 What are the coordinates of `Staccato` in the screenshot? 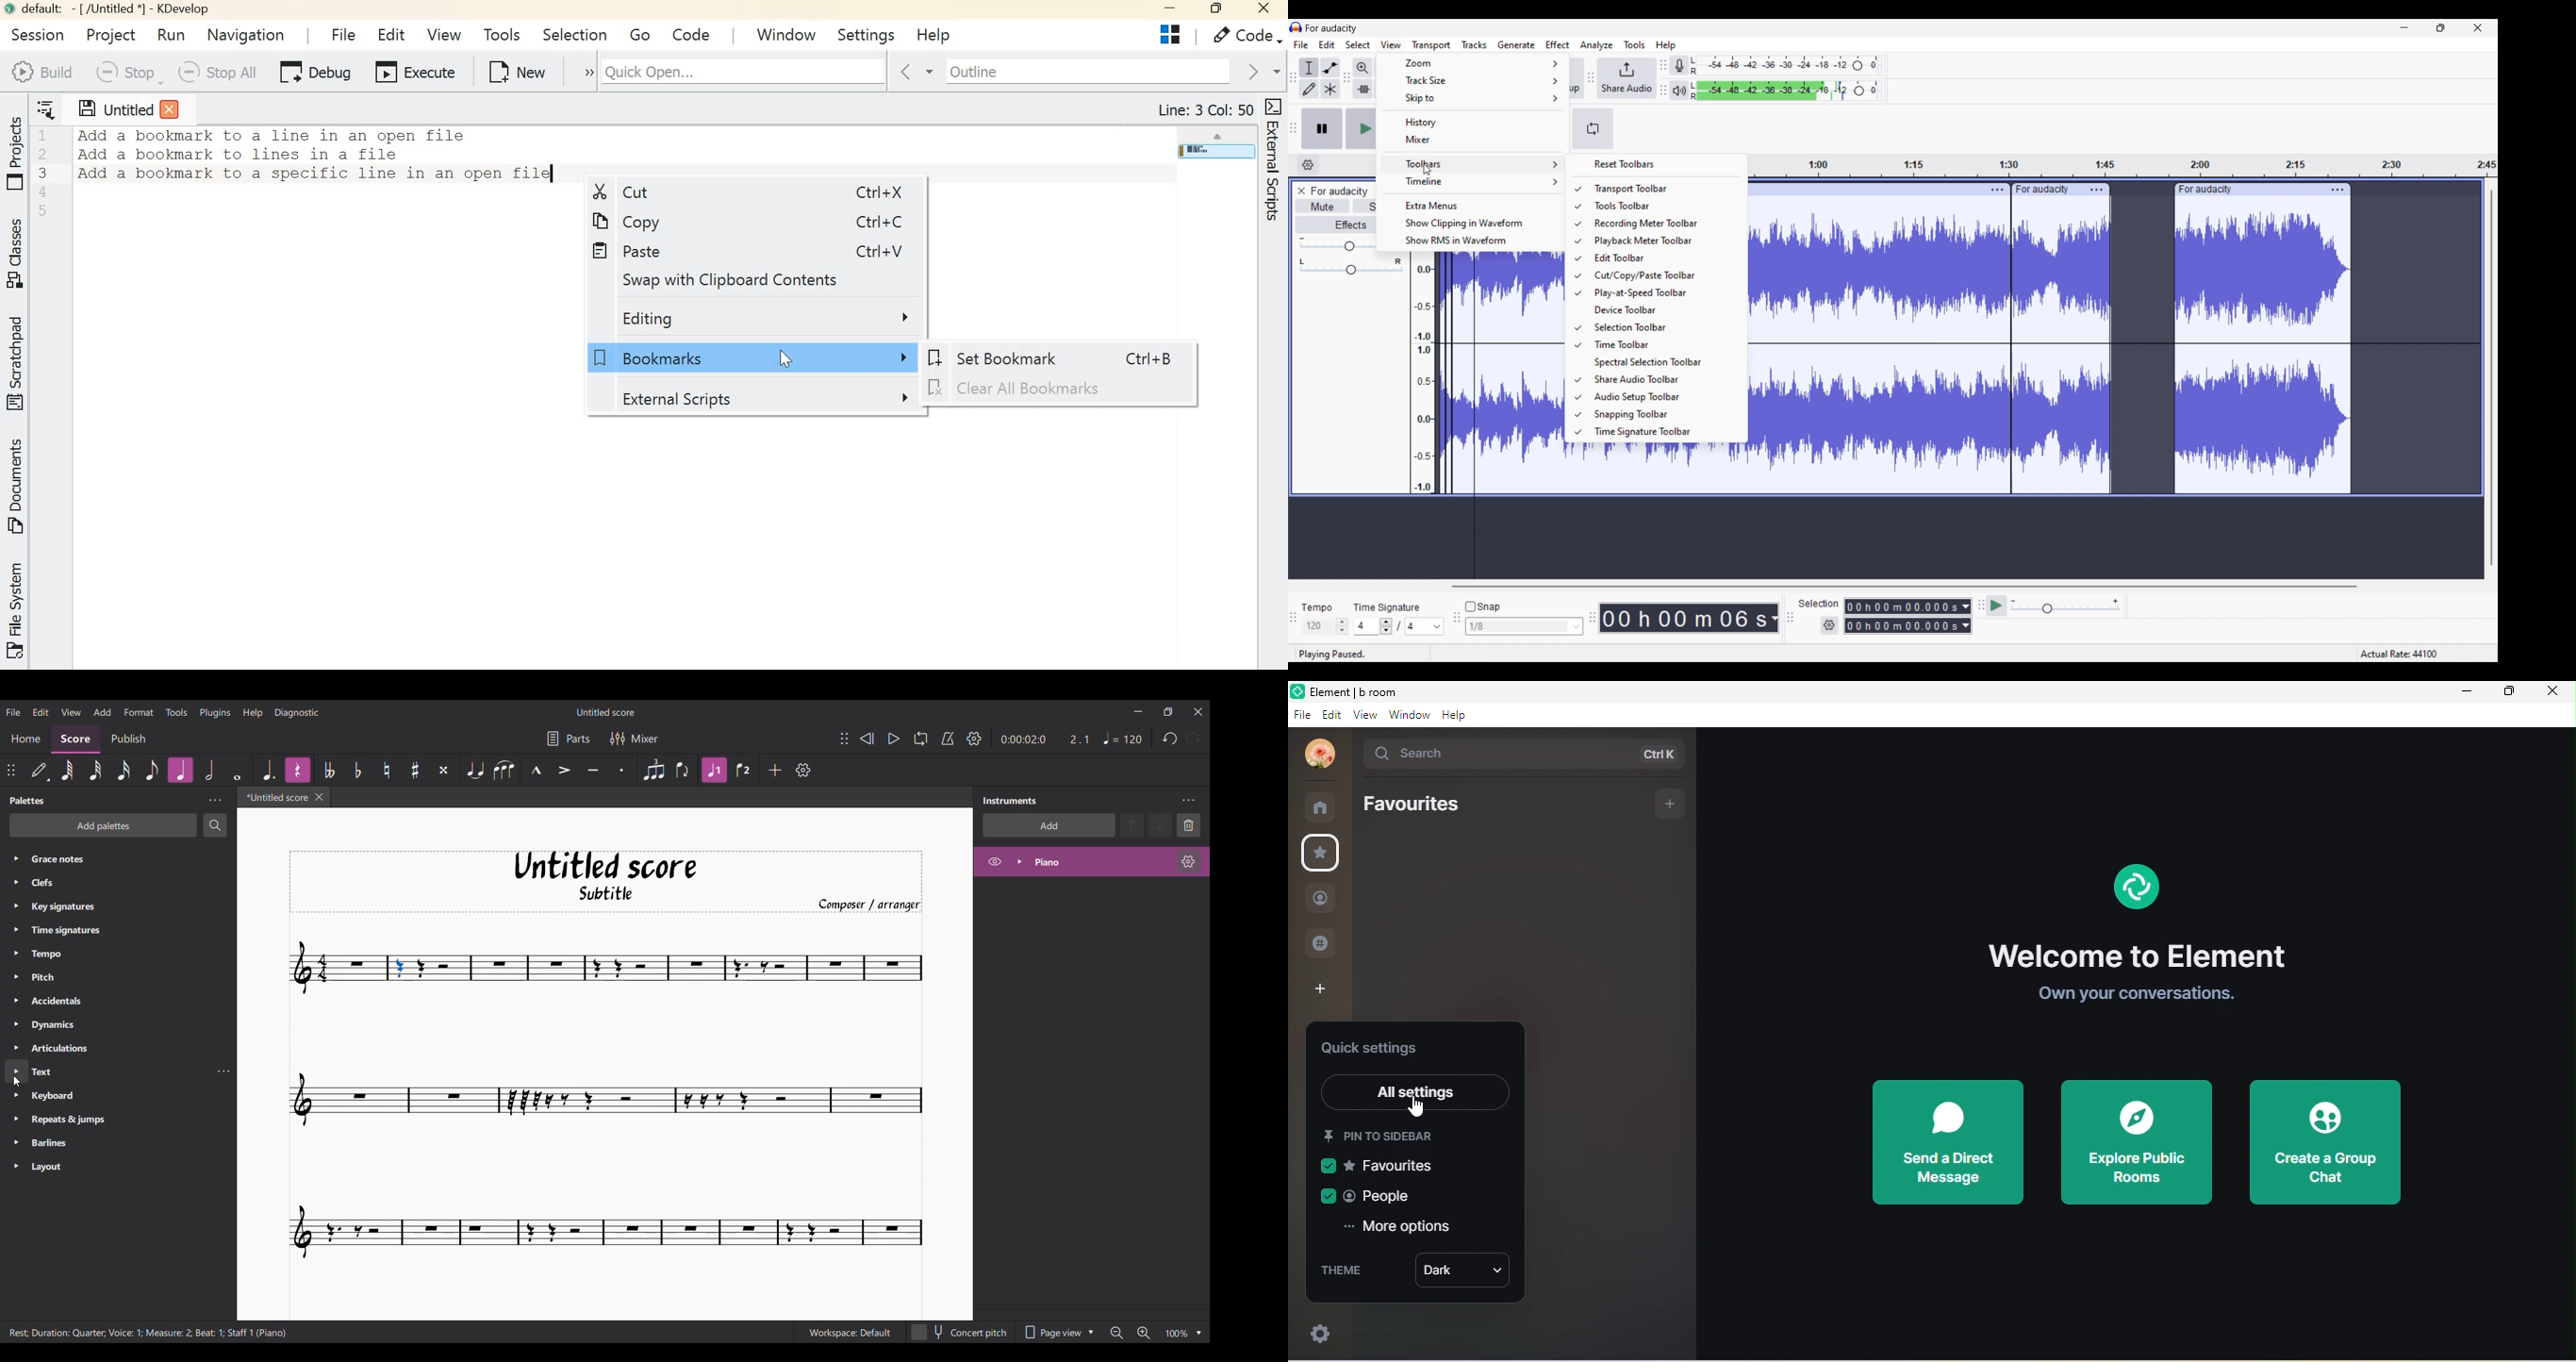 It's located at (621, 771).